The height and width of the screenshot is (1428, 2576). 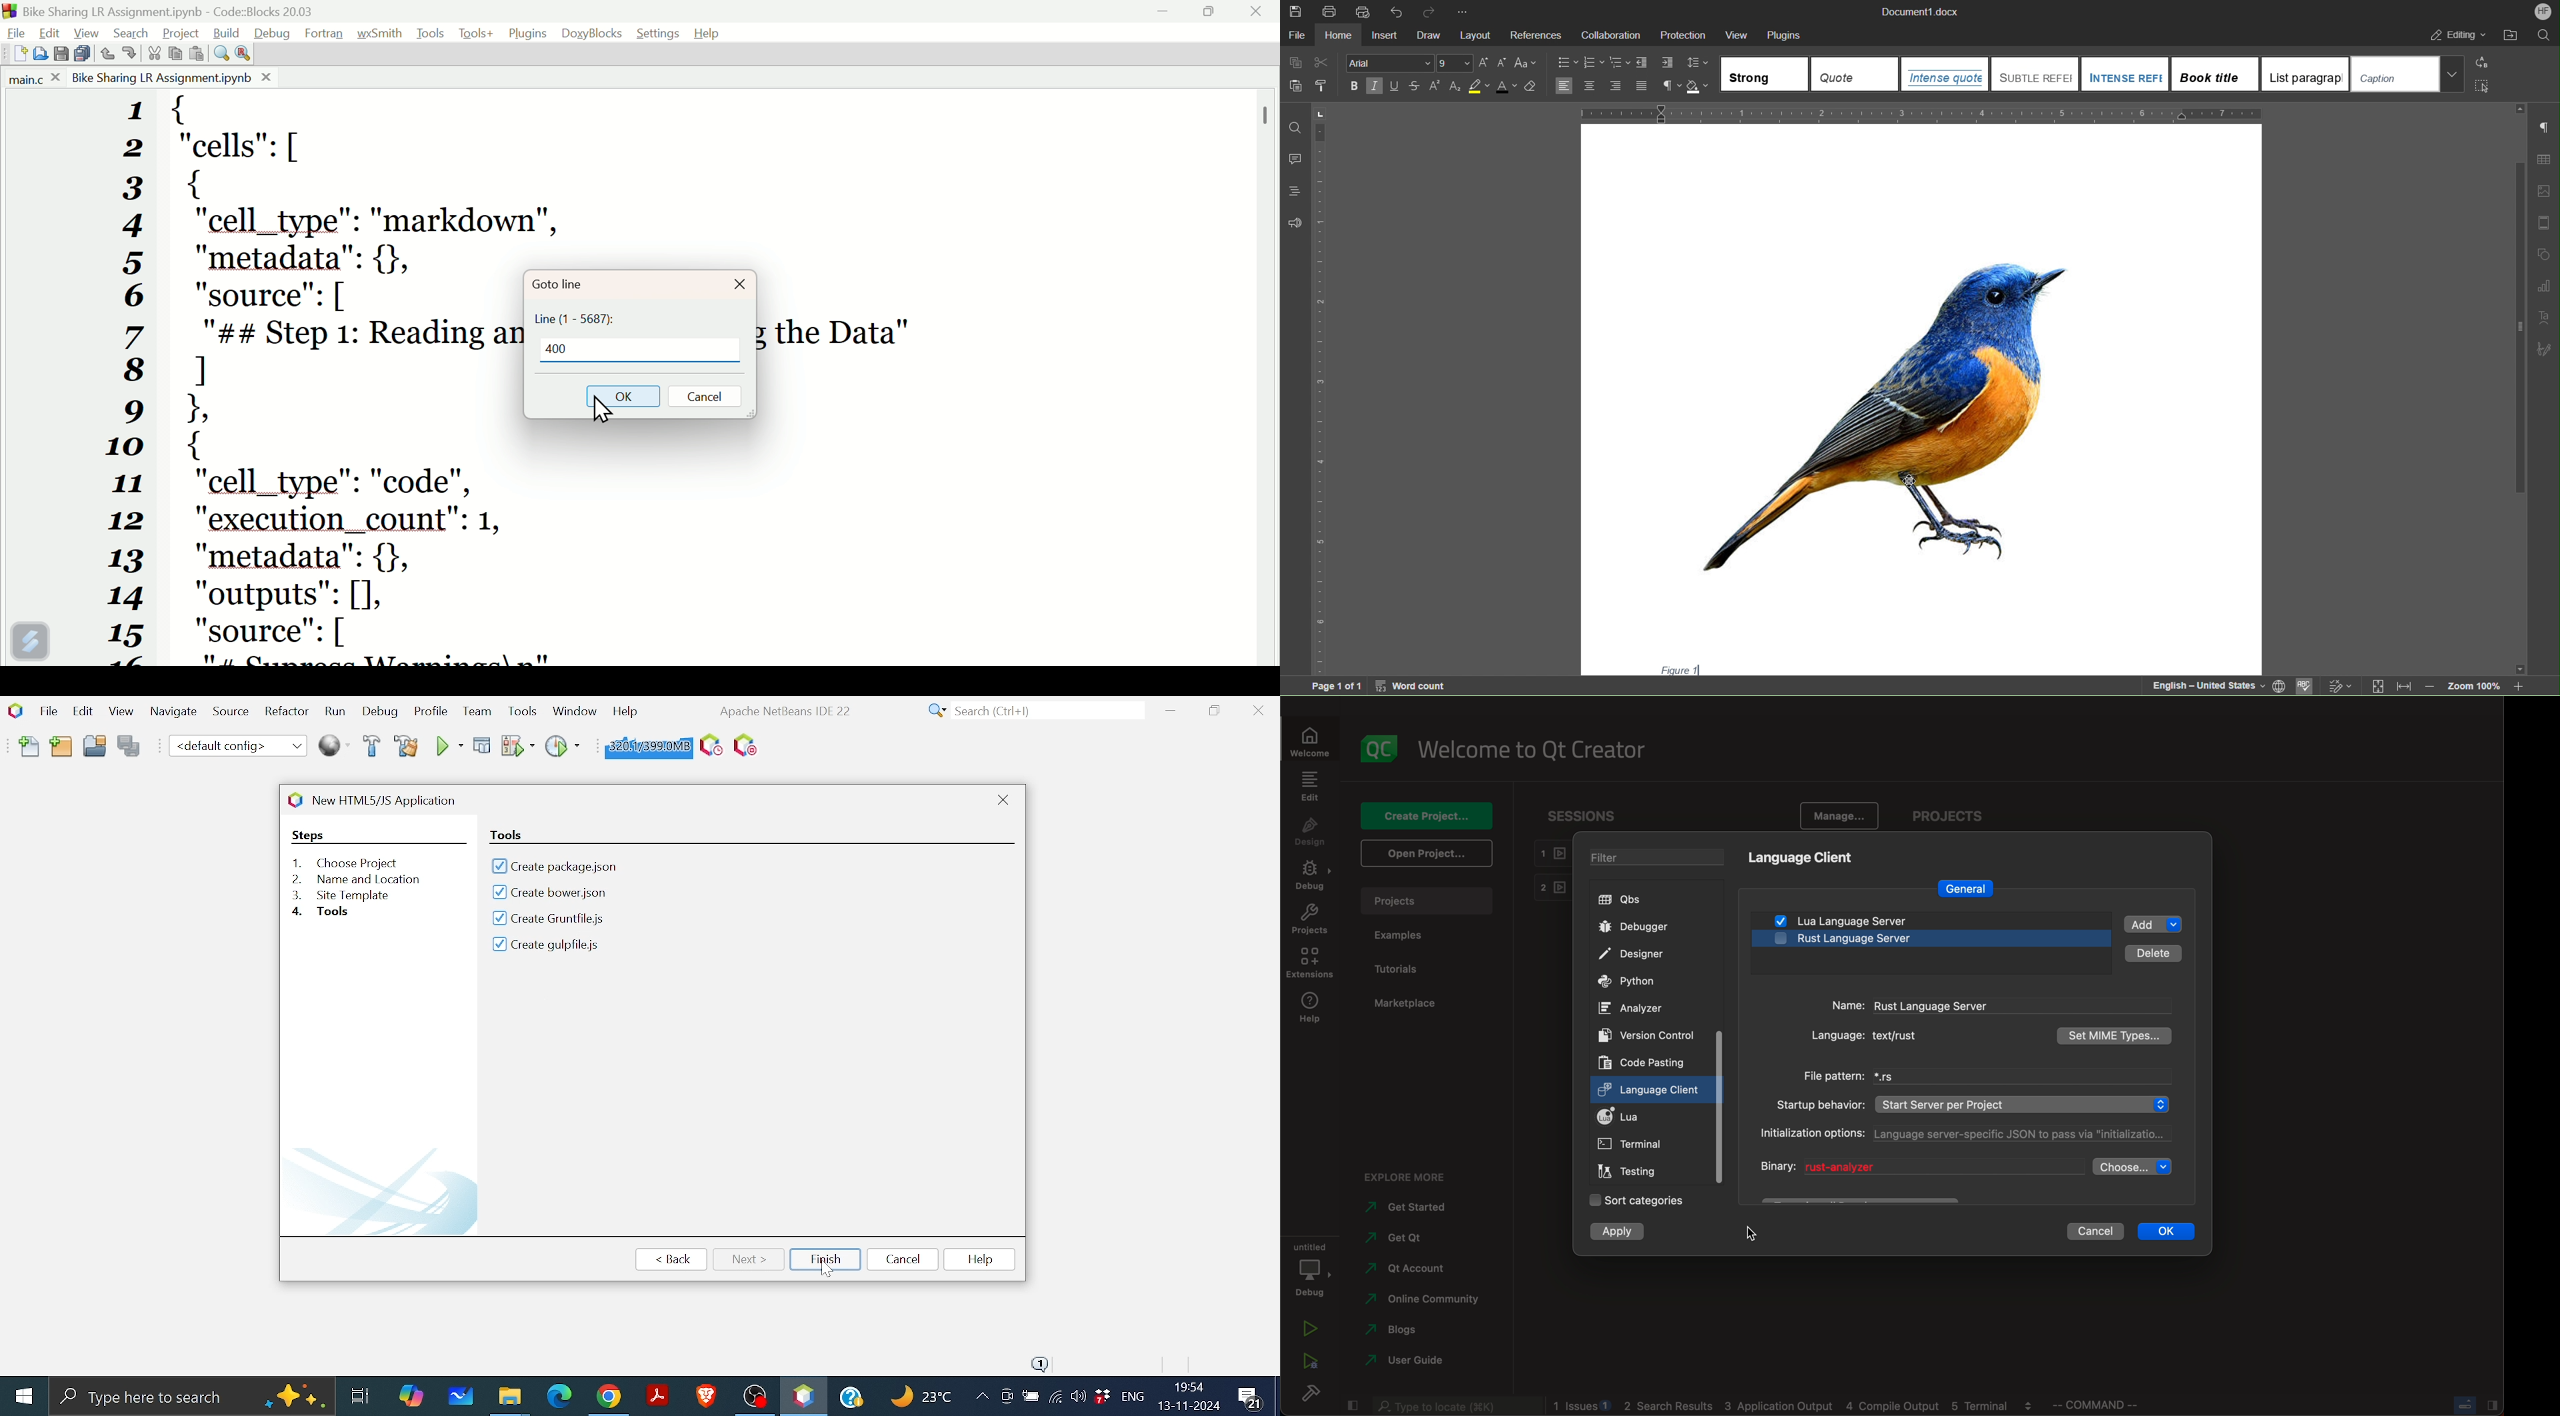 I want to click on Page 1 of 1, so click(x=1327, y=687).